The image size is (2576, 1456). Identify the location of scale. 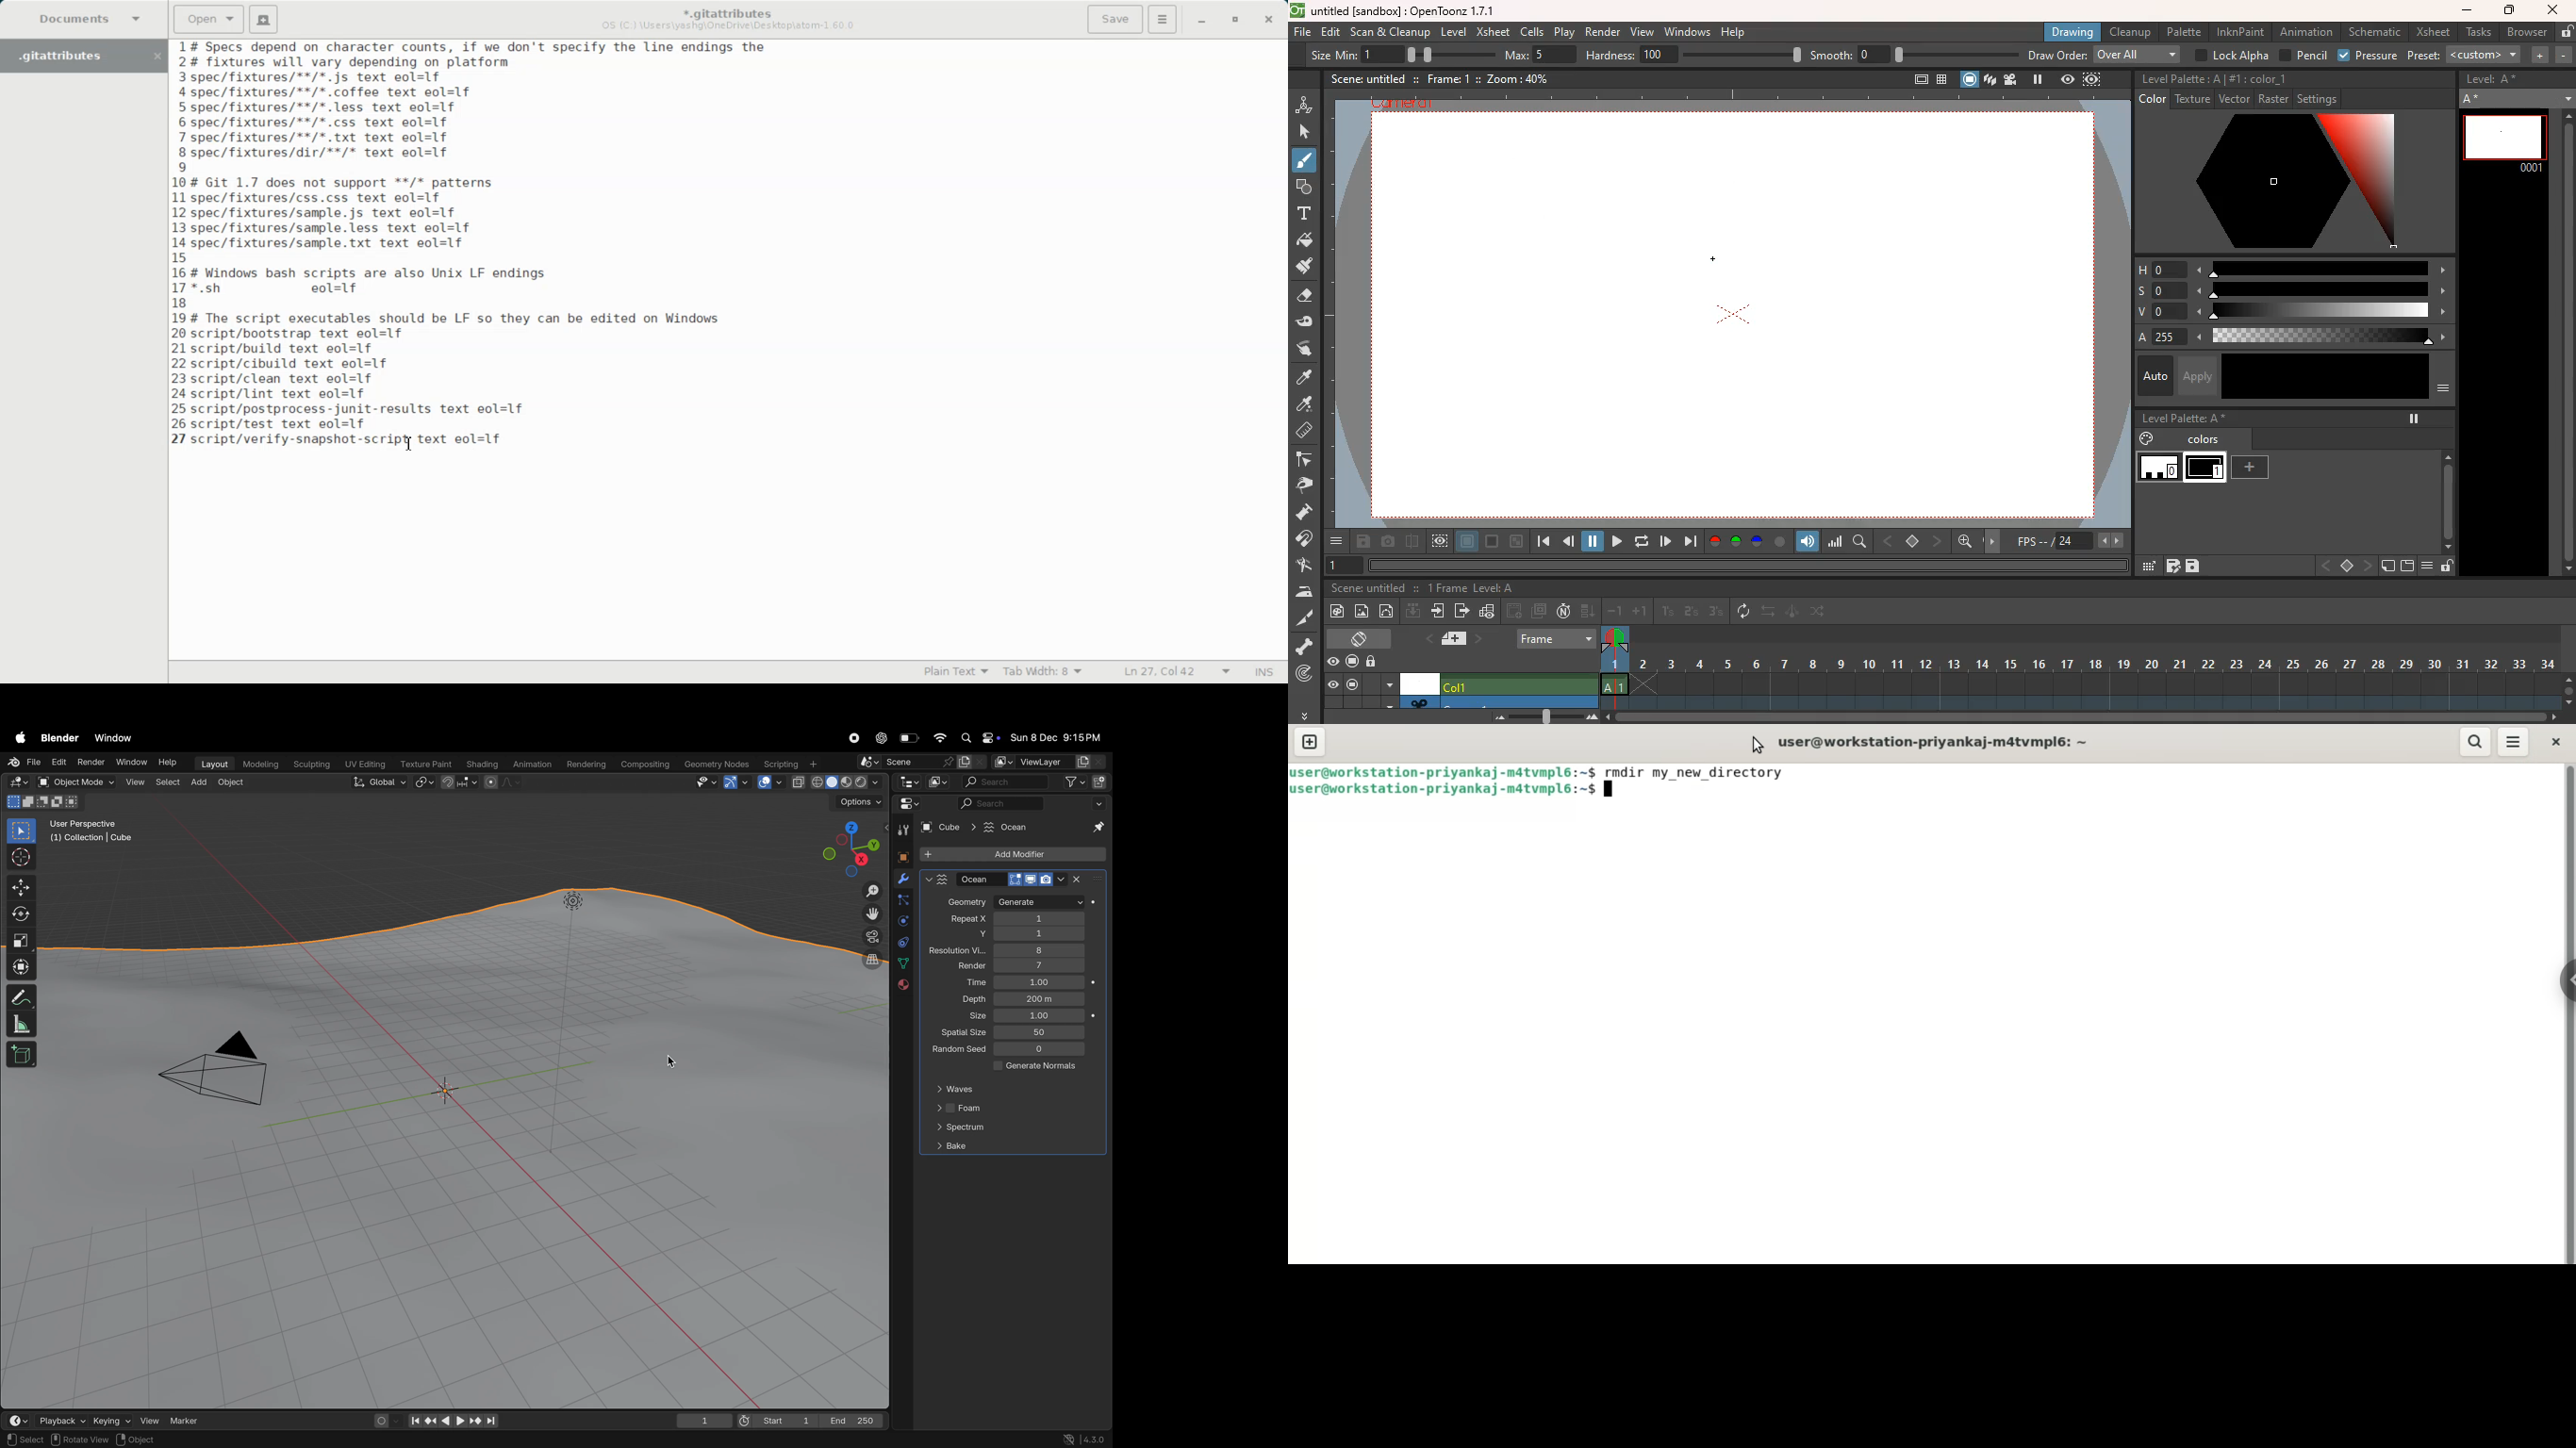
(2321, 268).